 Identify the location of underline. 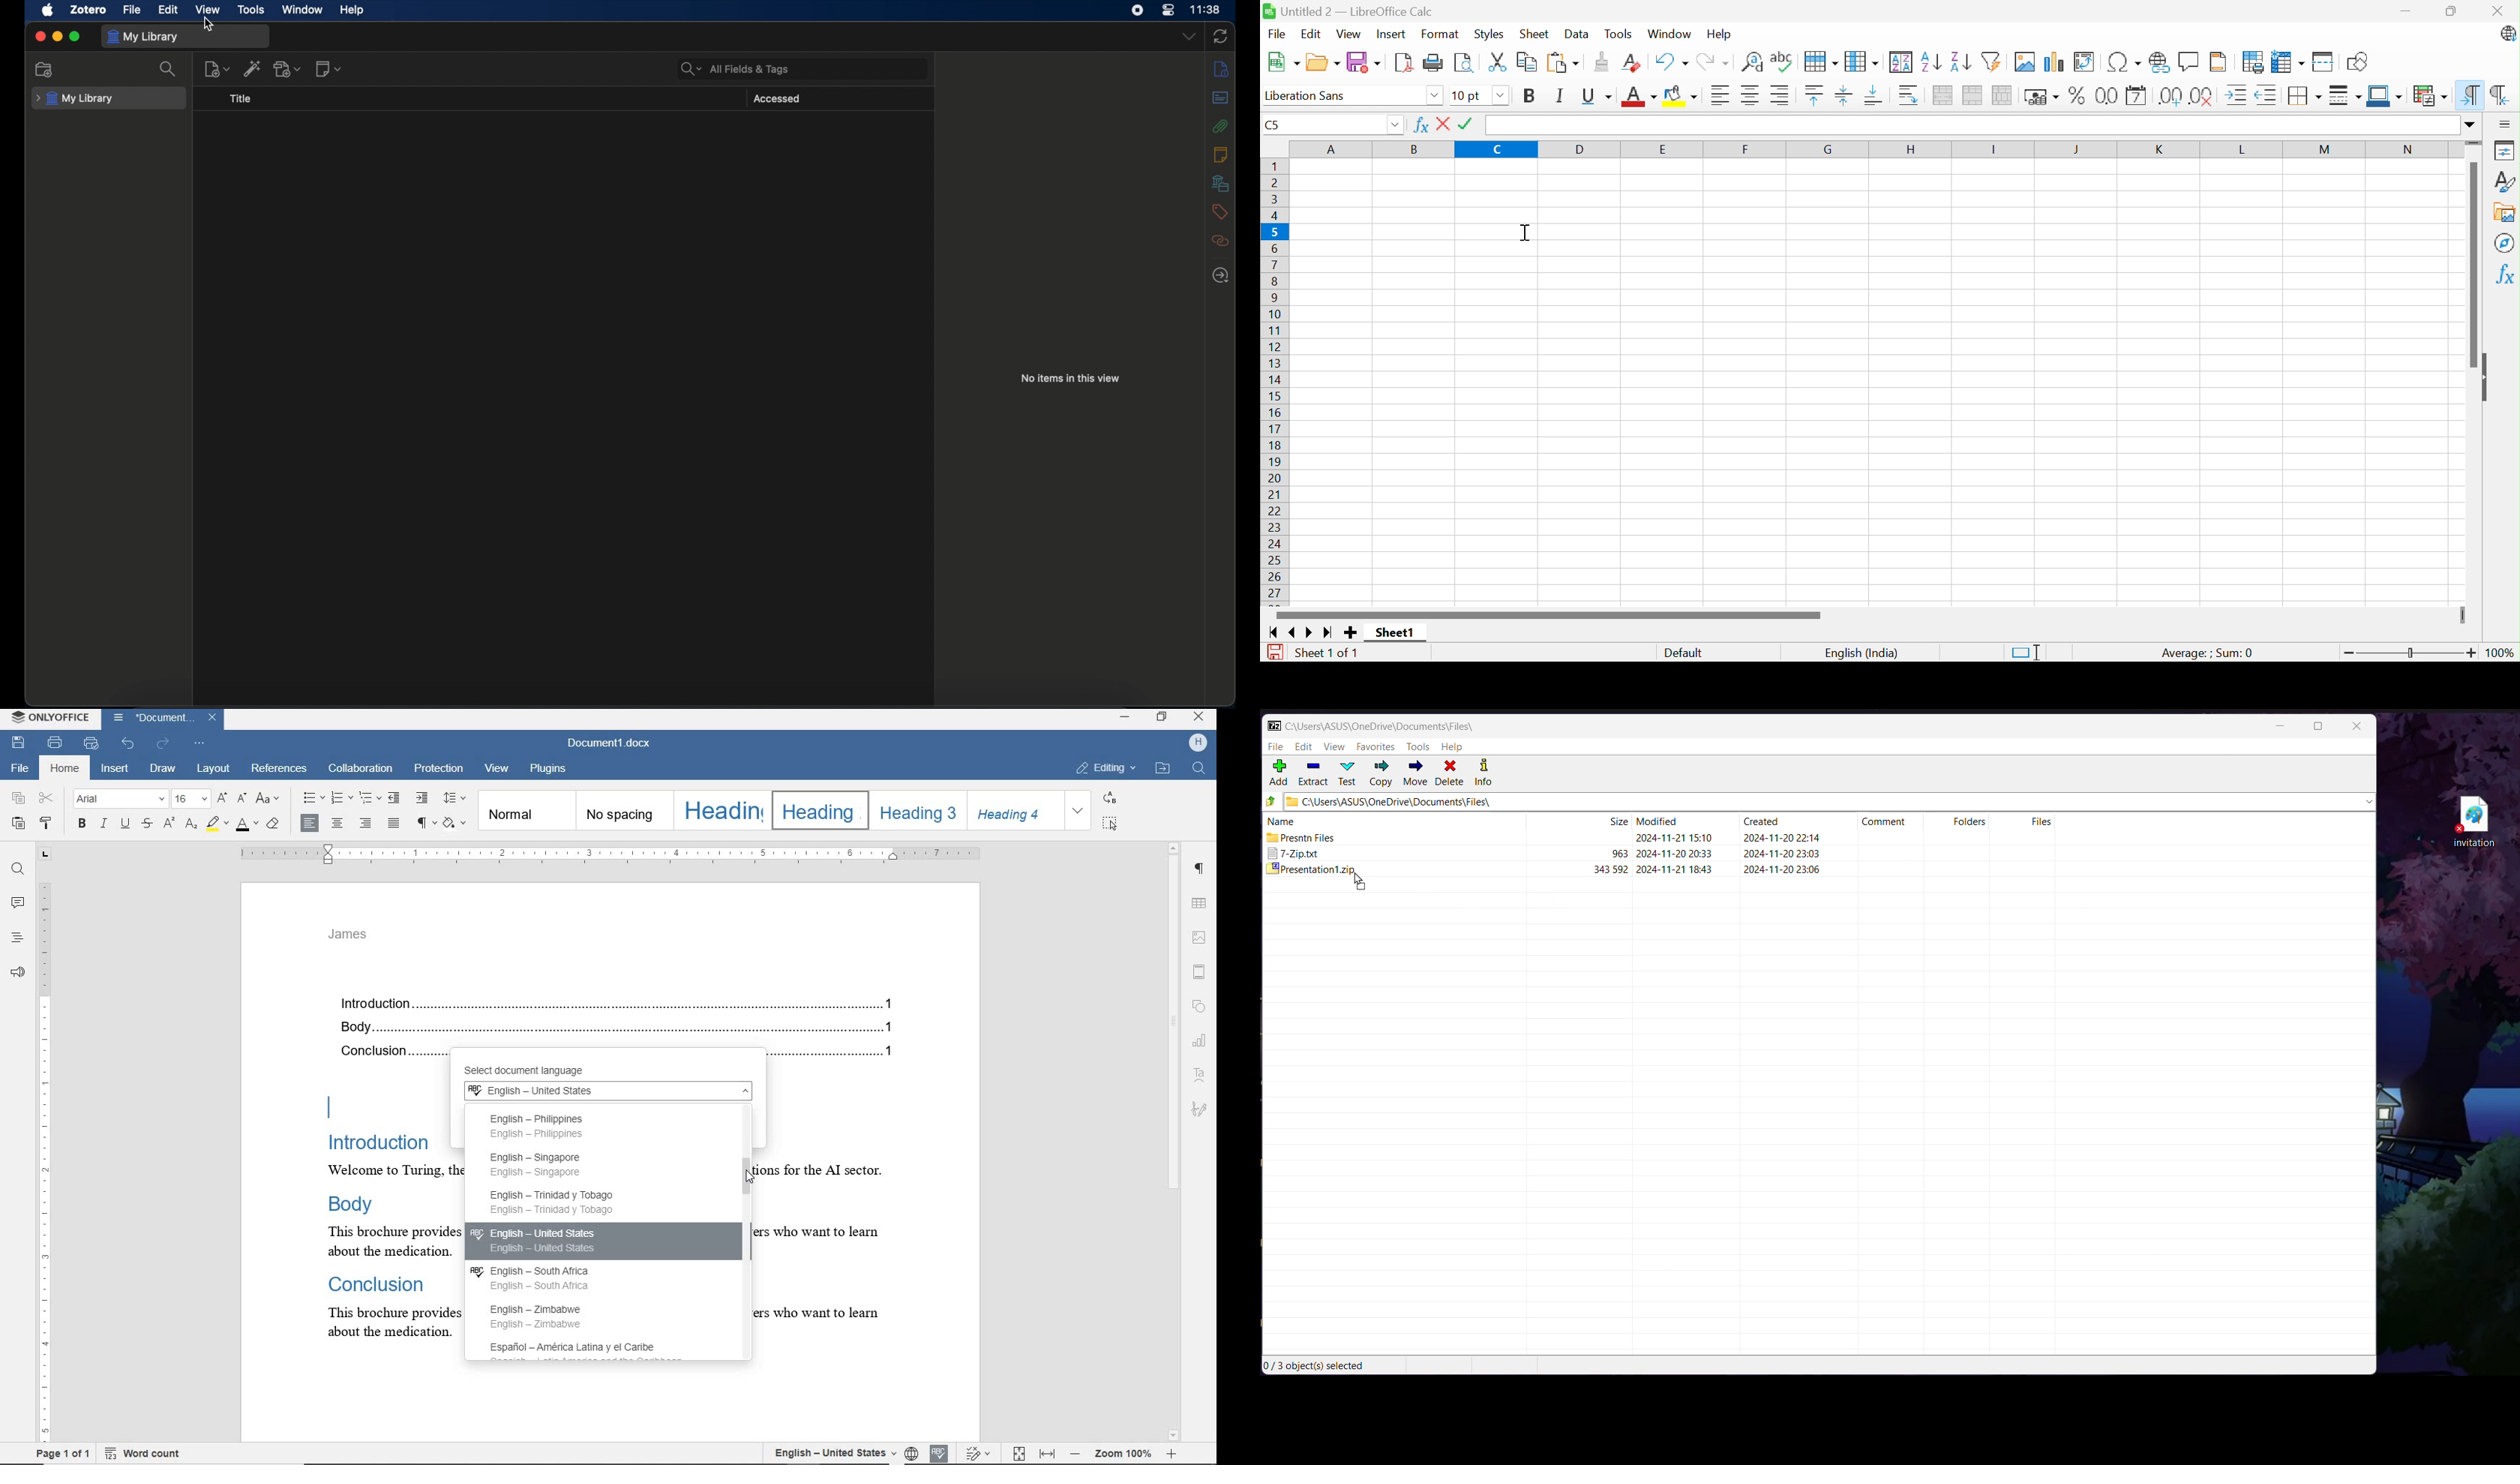
(127, 825).